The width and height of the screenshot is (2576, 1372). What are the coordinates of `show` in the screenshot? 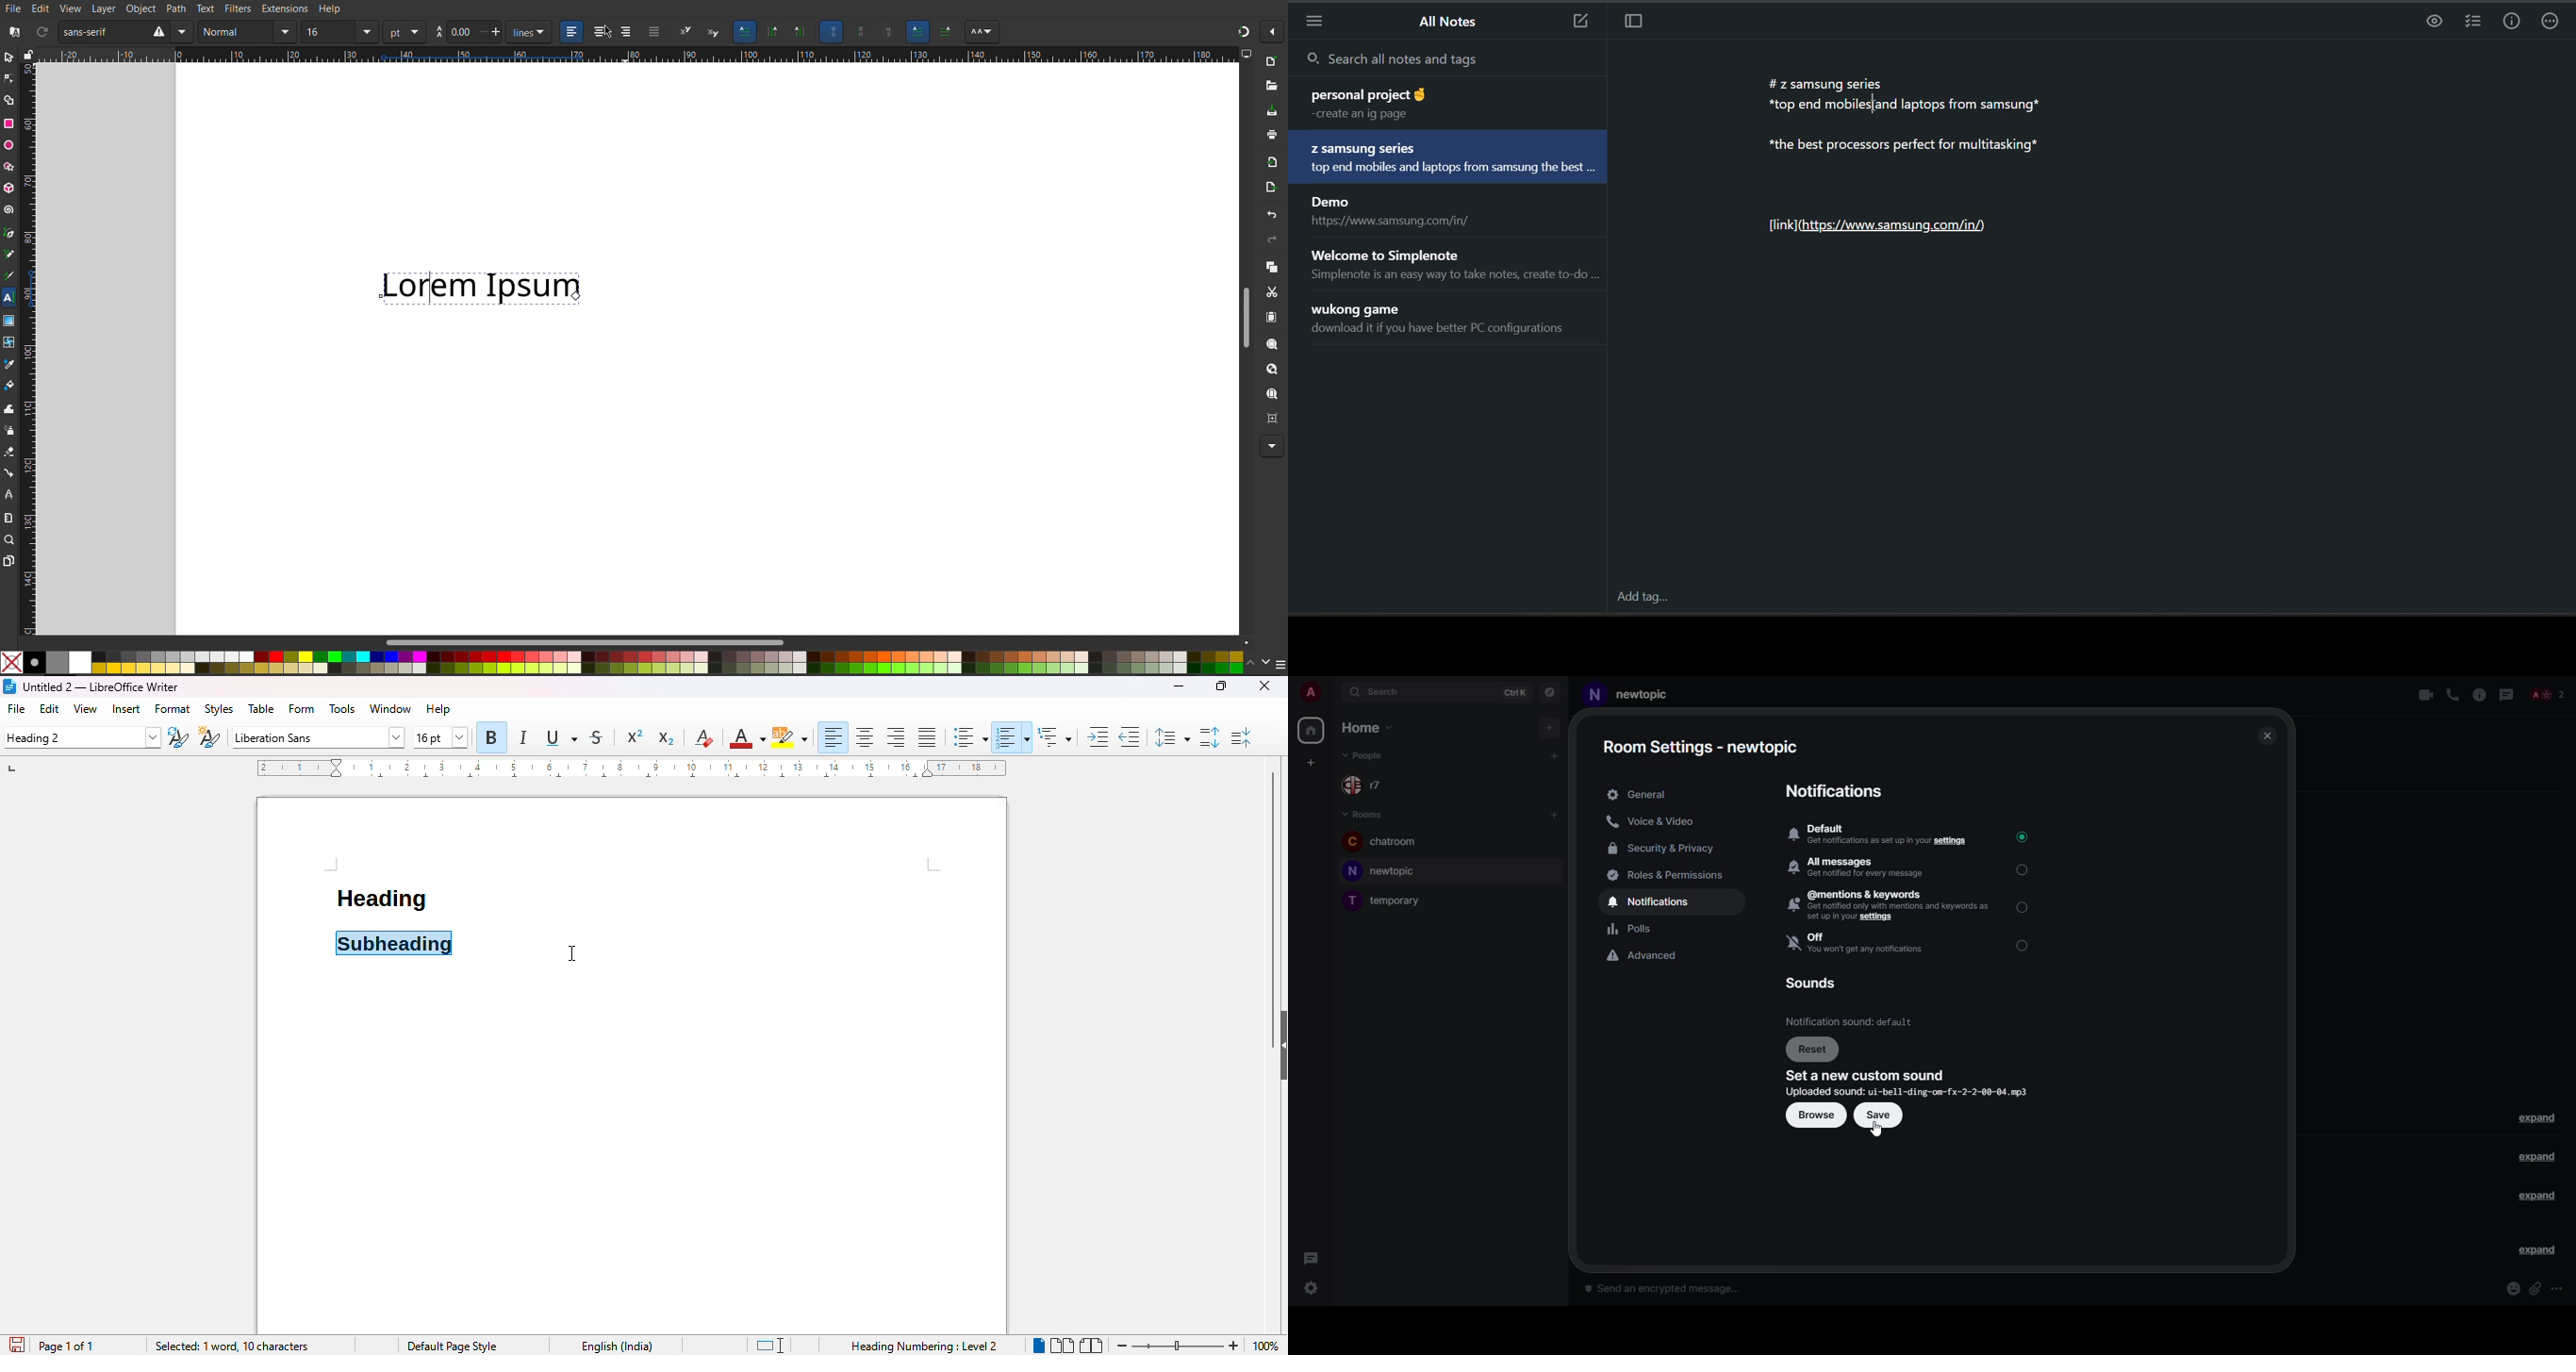 It's located at (1280, 1045).